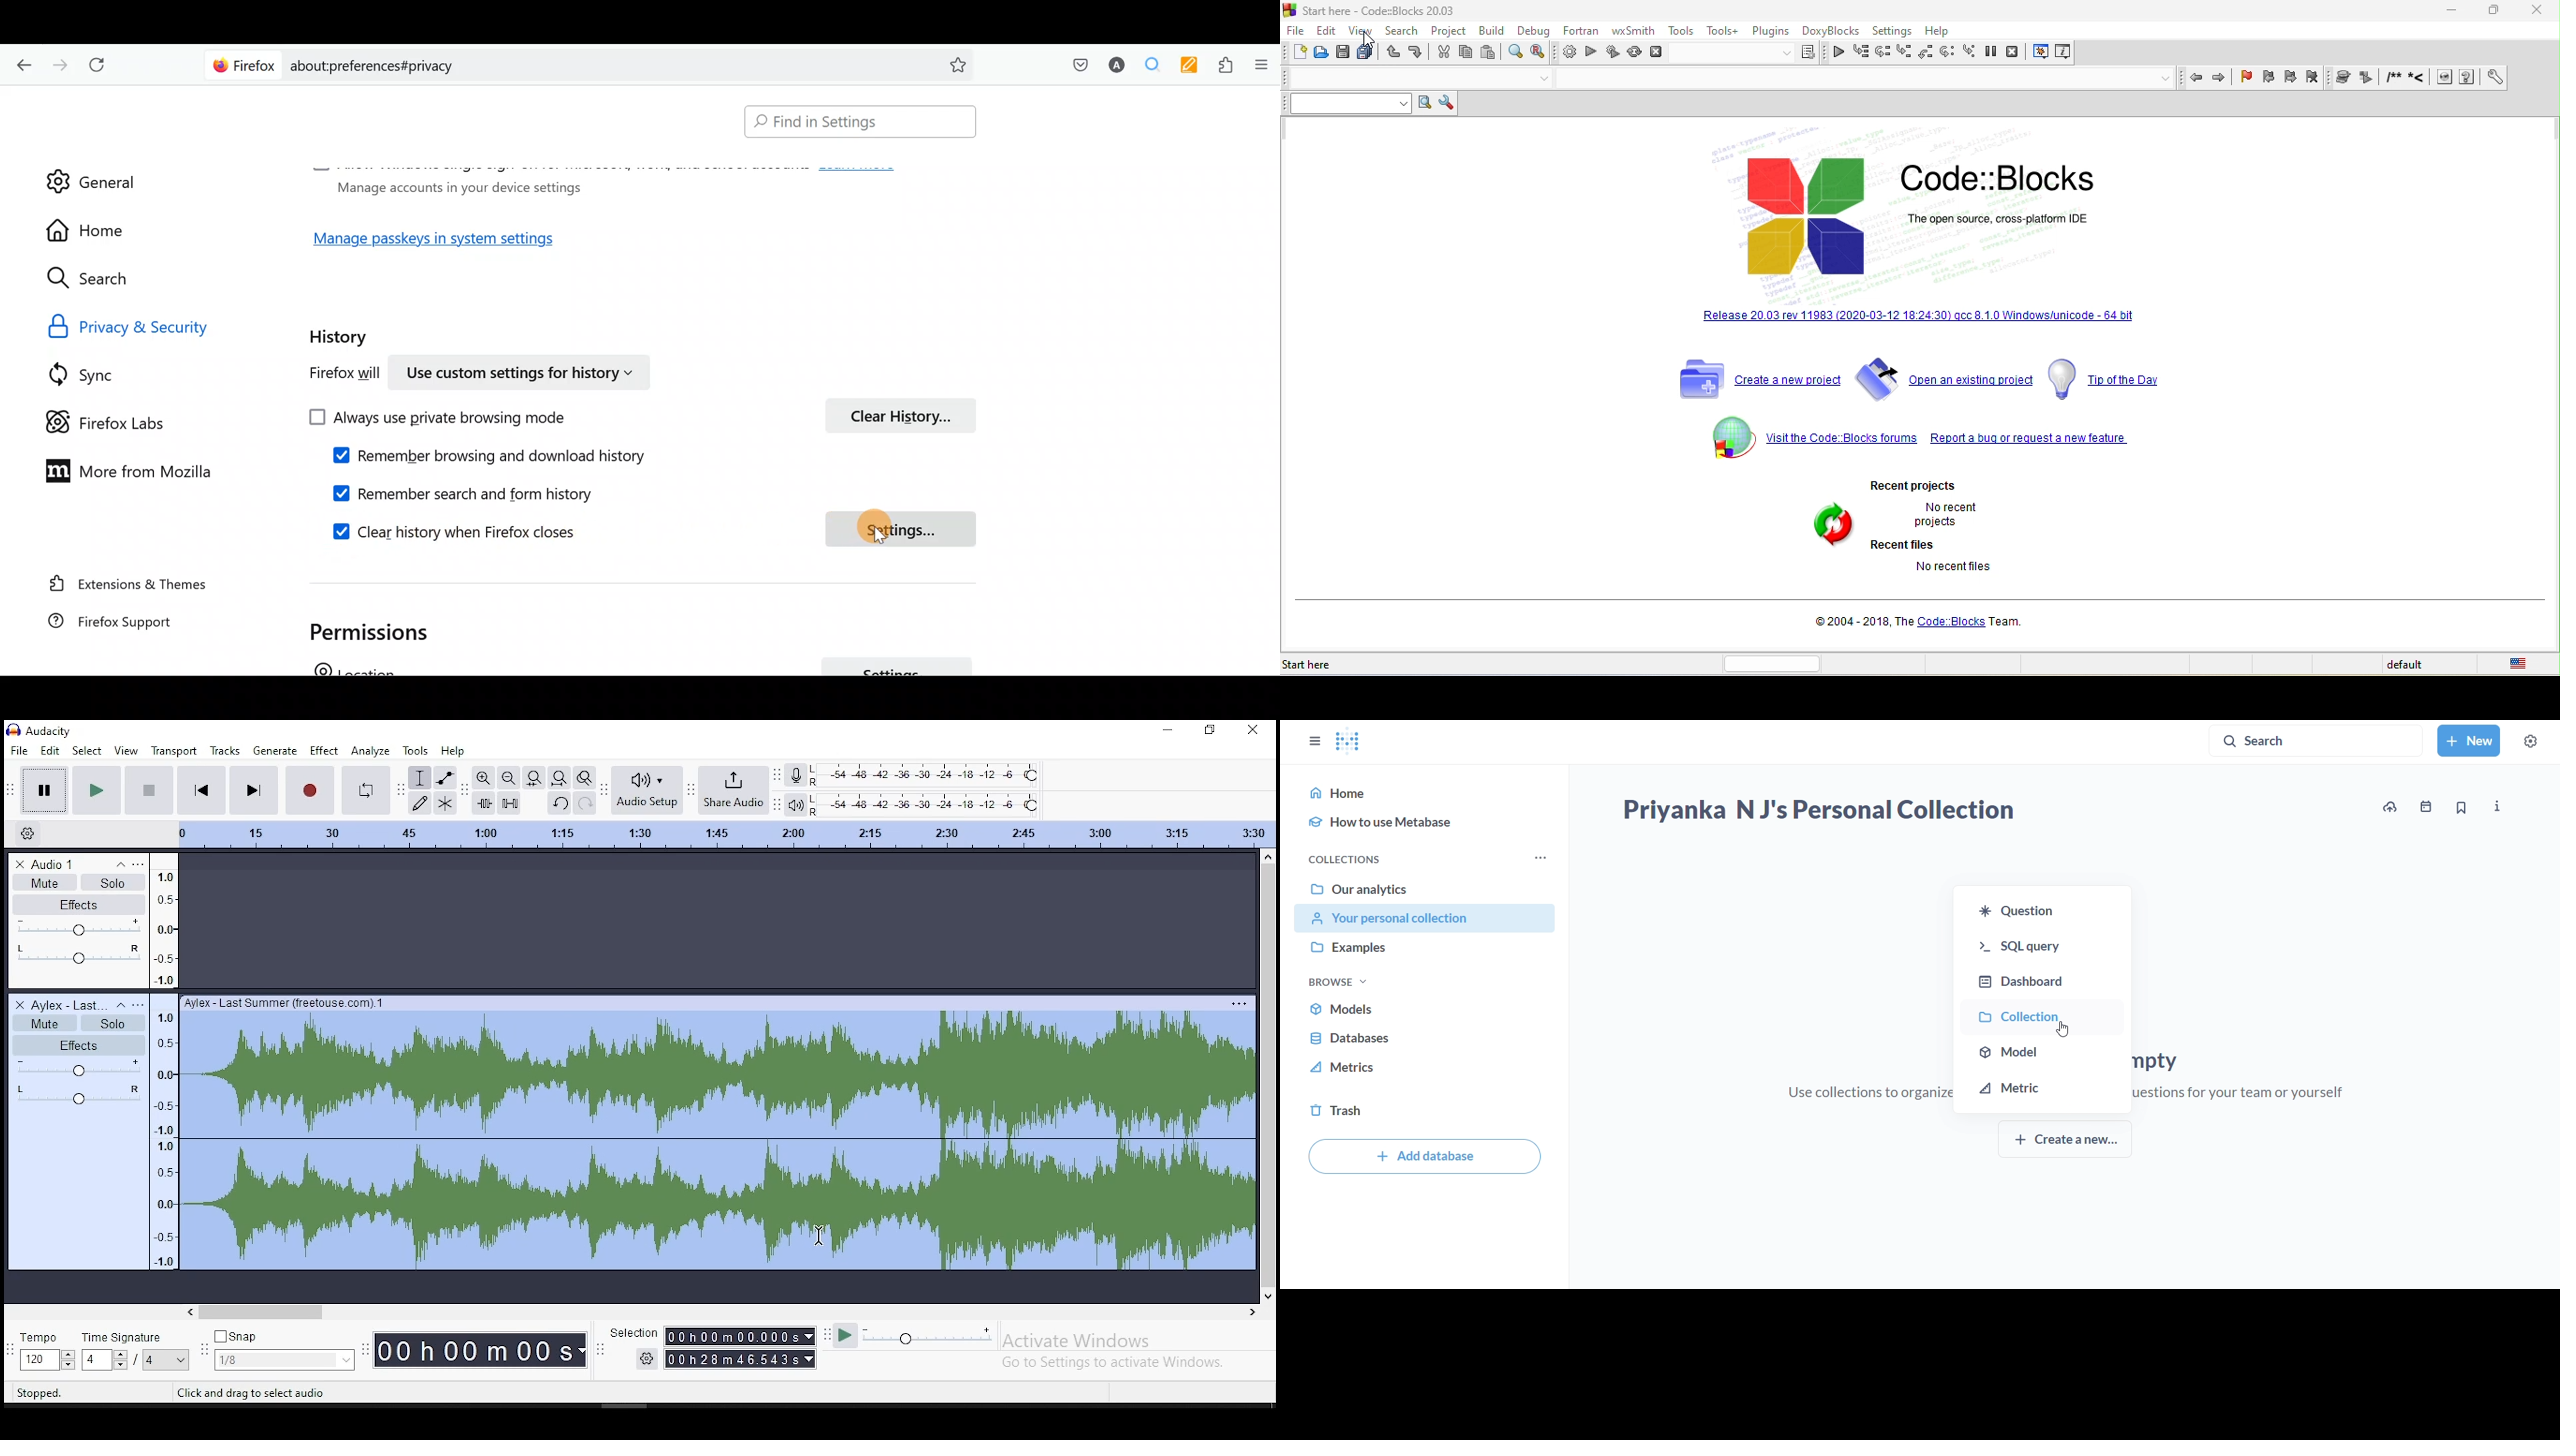 Image resolution: width=2576 pixels, height=1456 pixels. I want to click on fit selection to width, so click(534, 779).